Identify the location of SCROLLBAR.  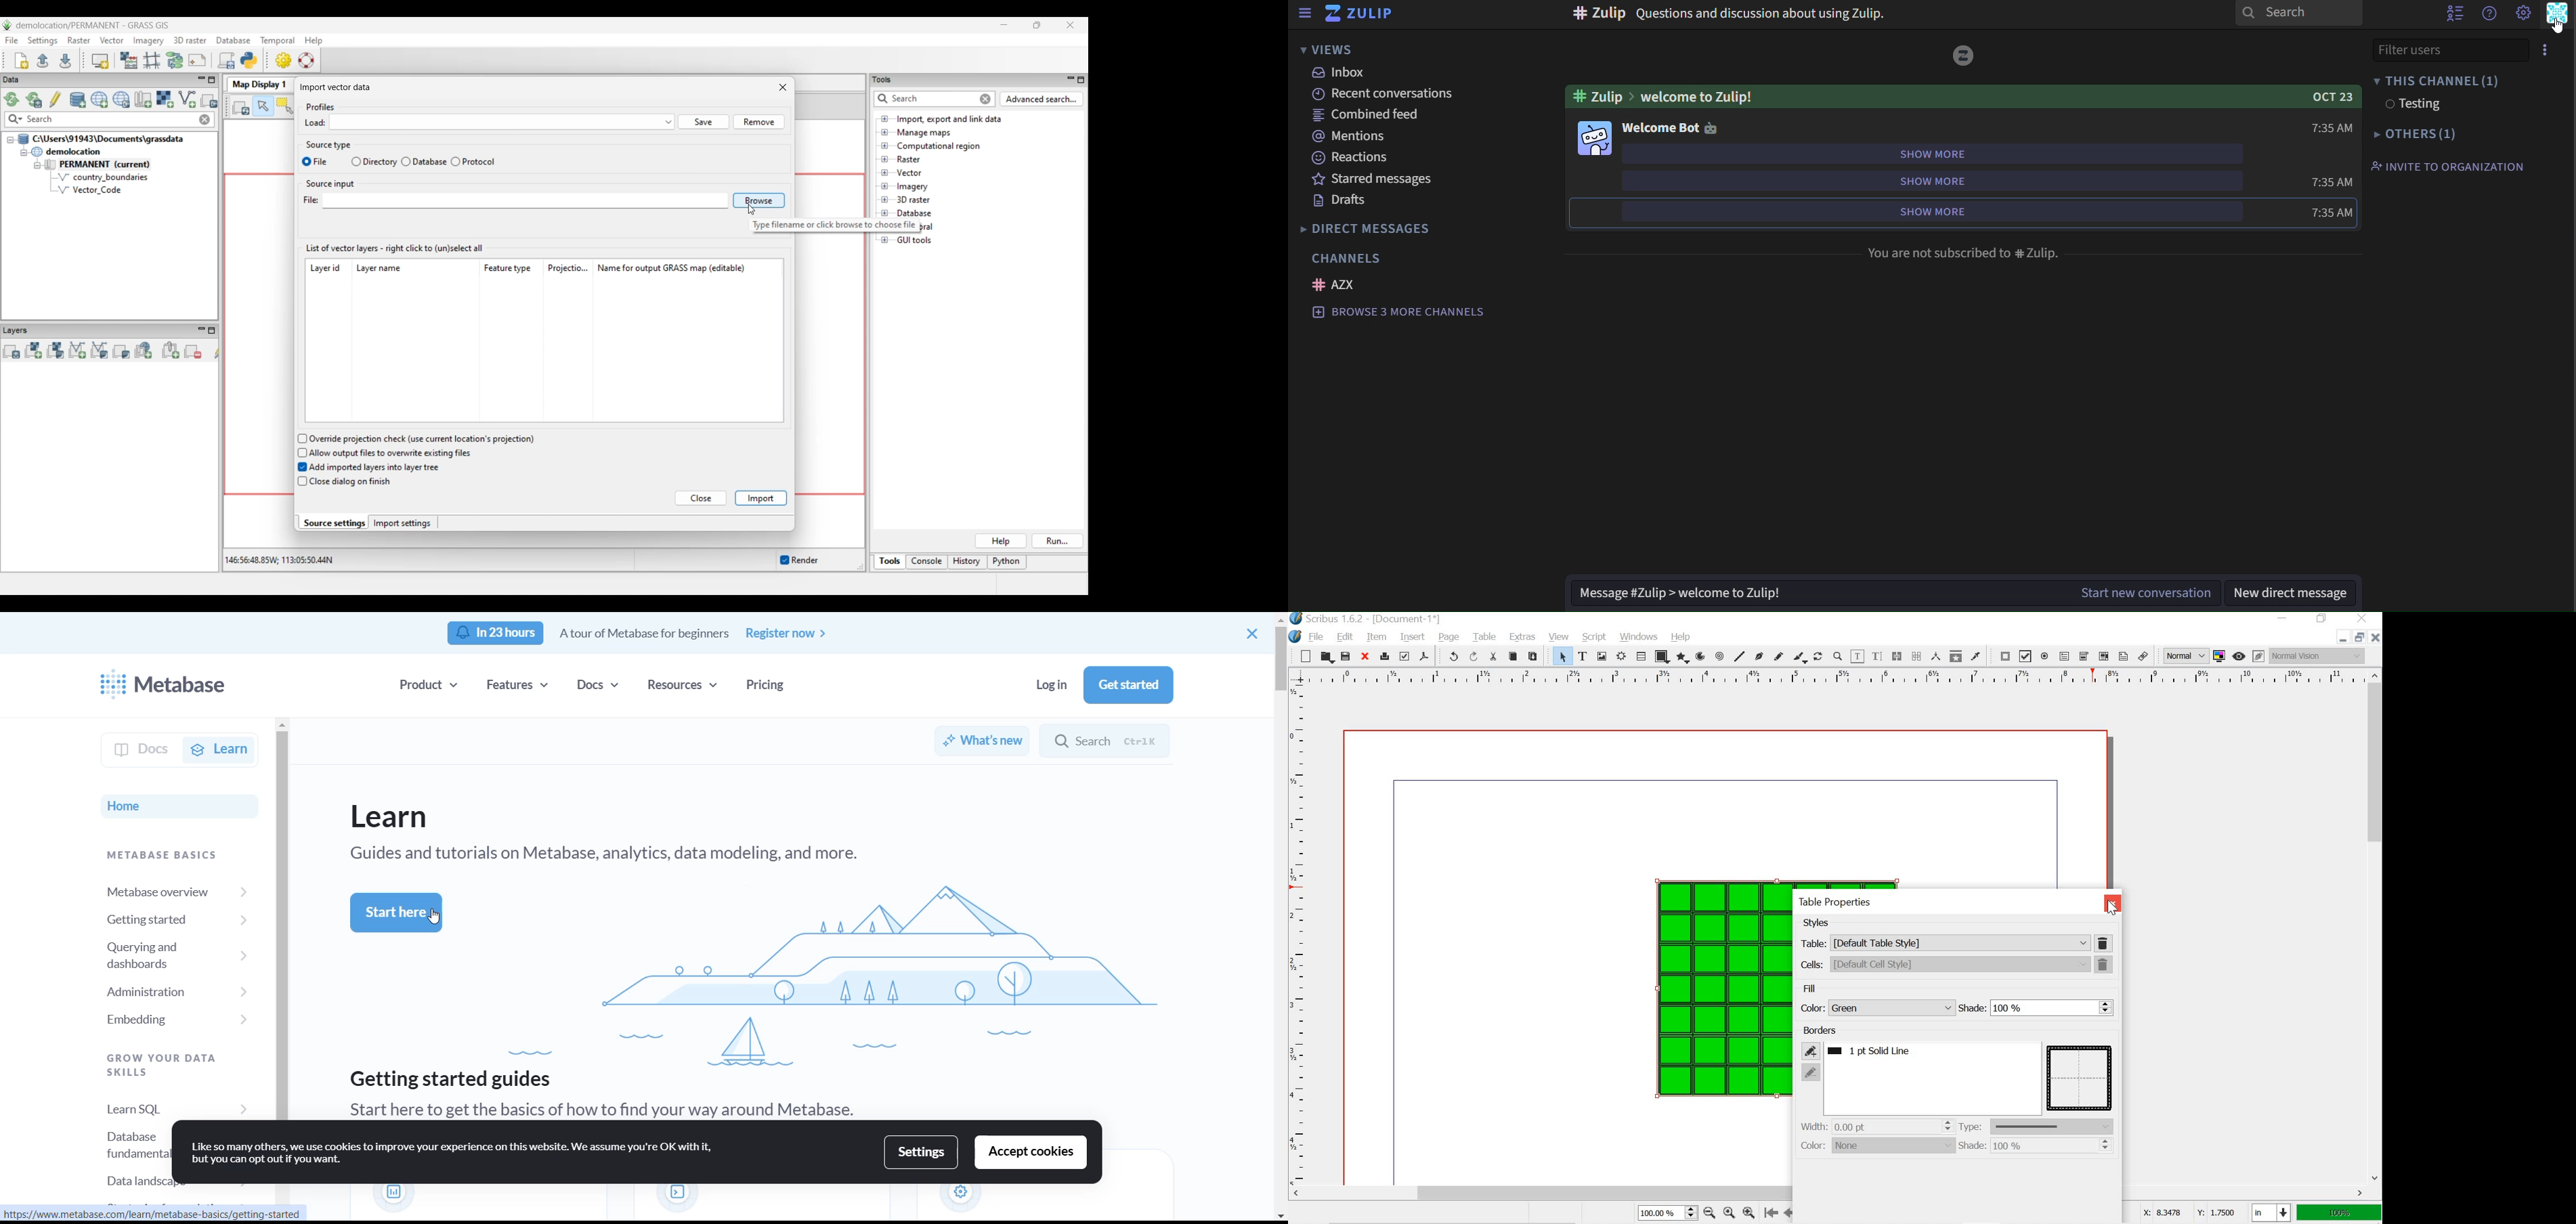
(279, 926).